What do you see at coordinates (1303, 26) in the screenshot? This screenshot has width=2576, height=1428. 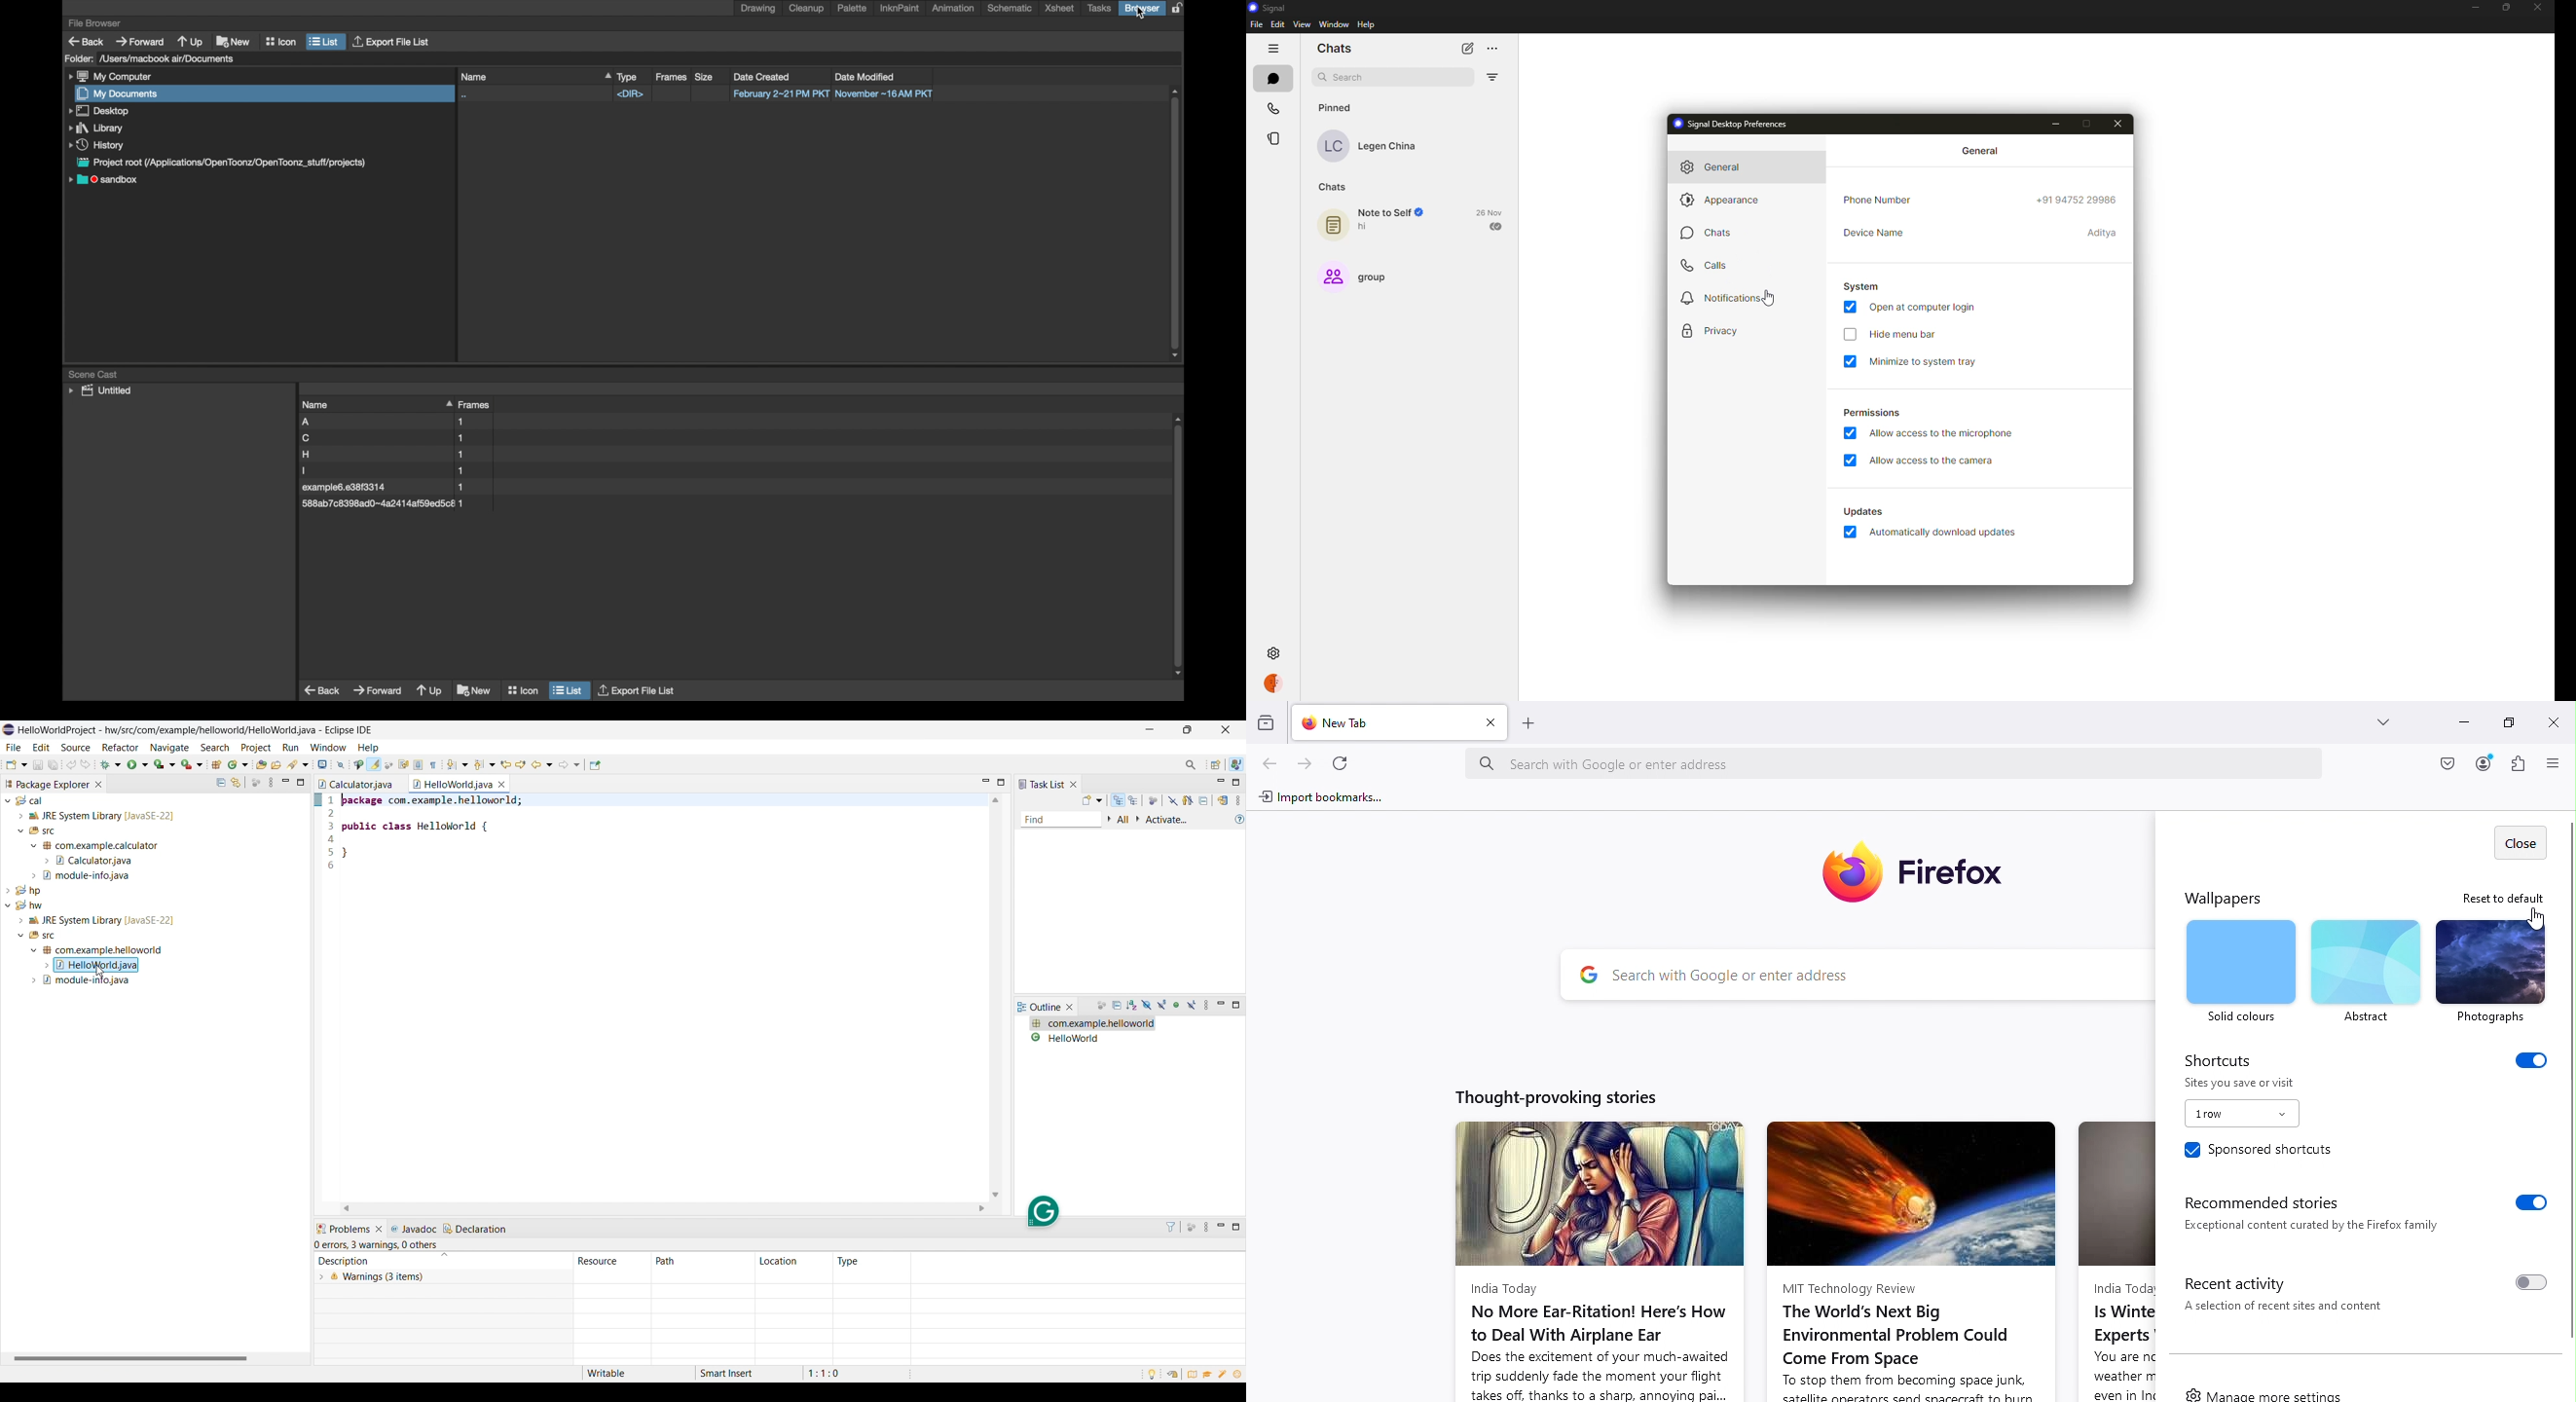 I see `view` at bounding box center [1303, 26].